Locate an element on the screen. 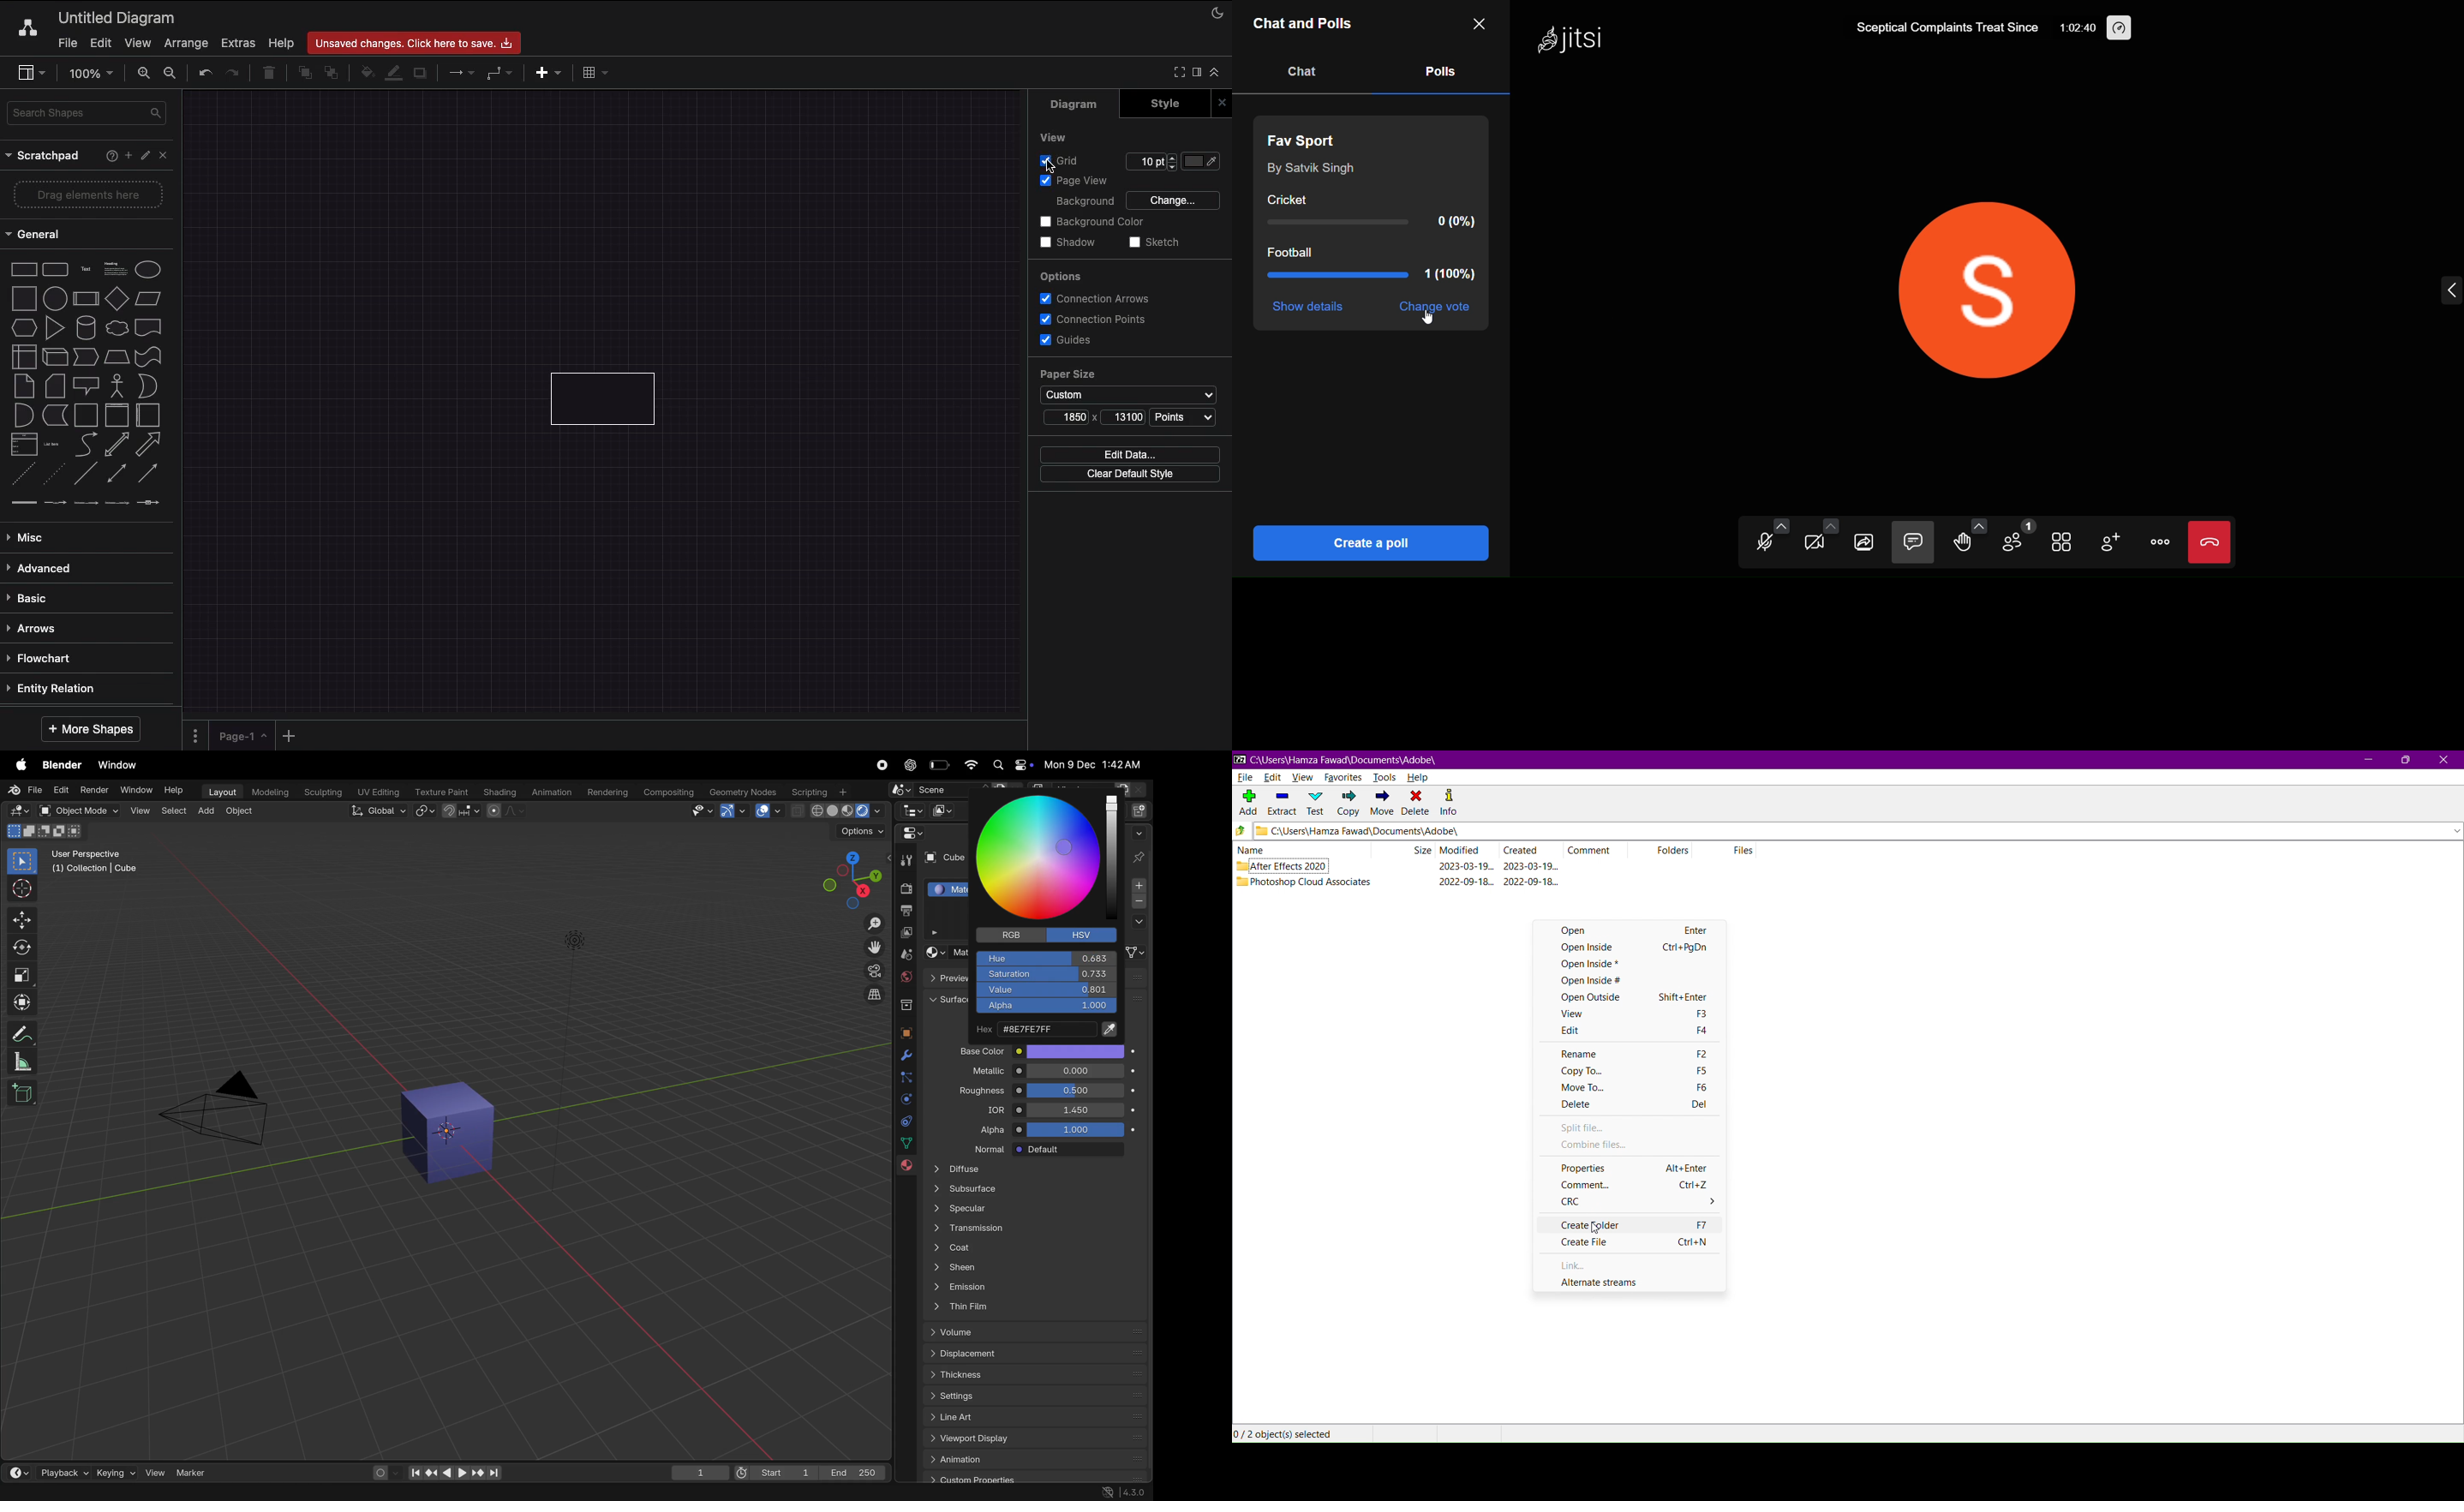 The image size is (2464, 1512). chats is located at coordinates (1303, 71).